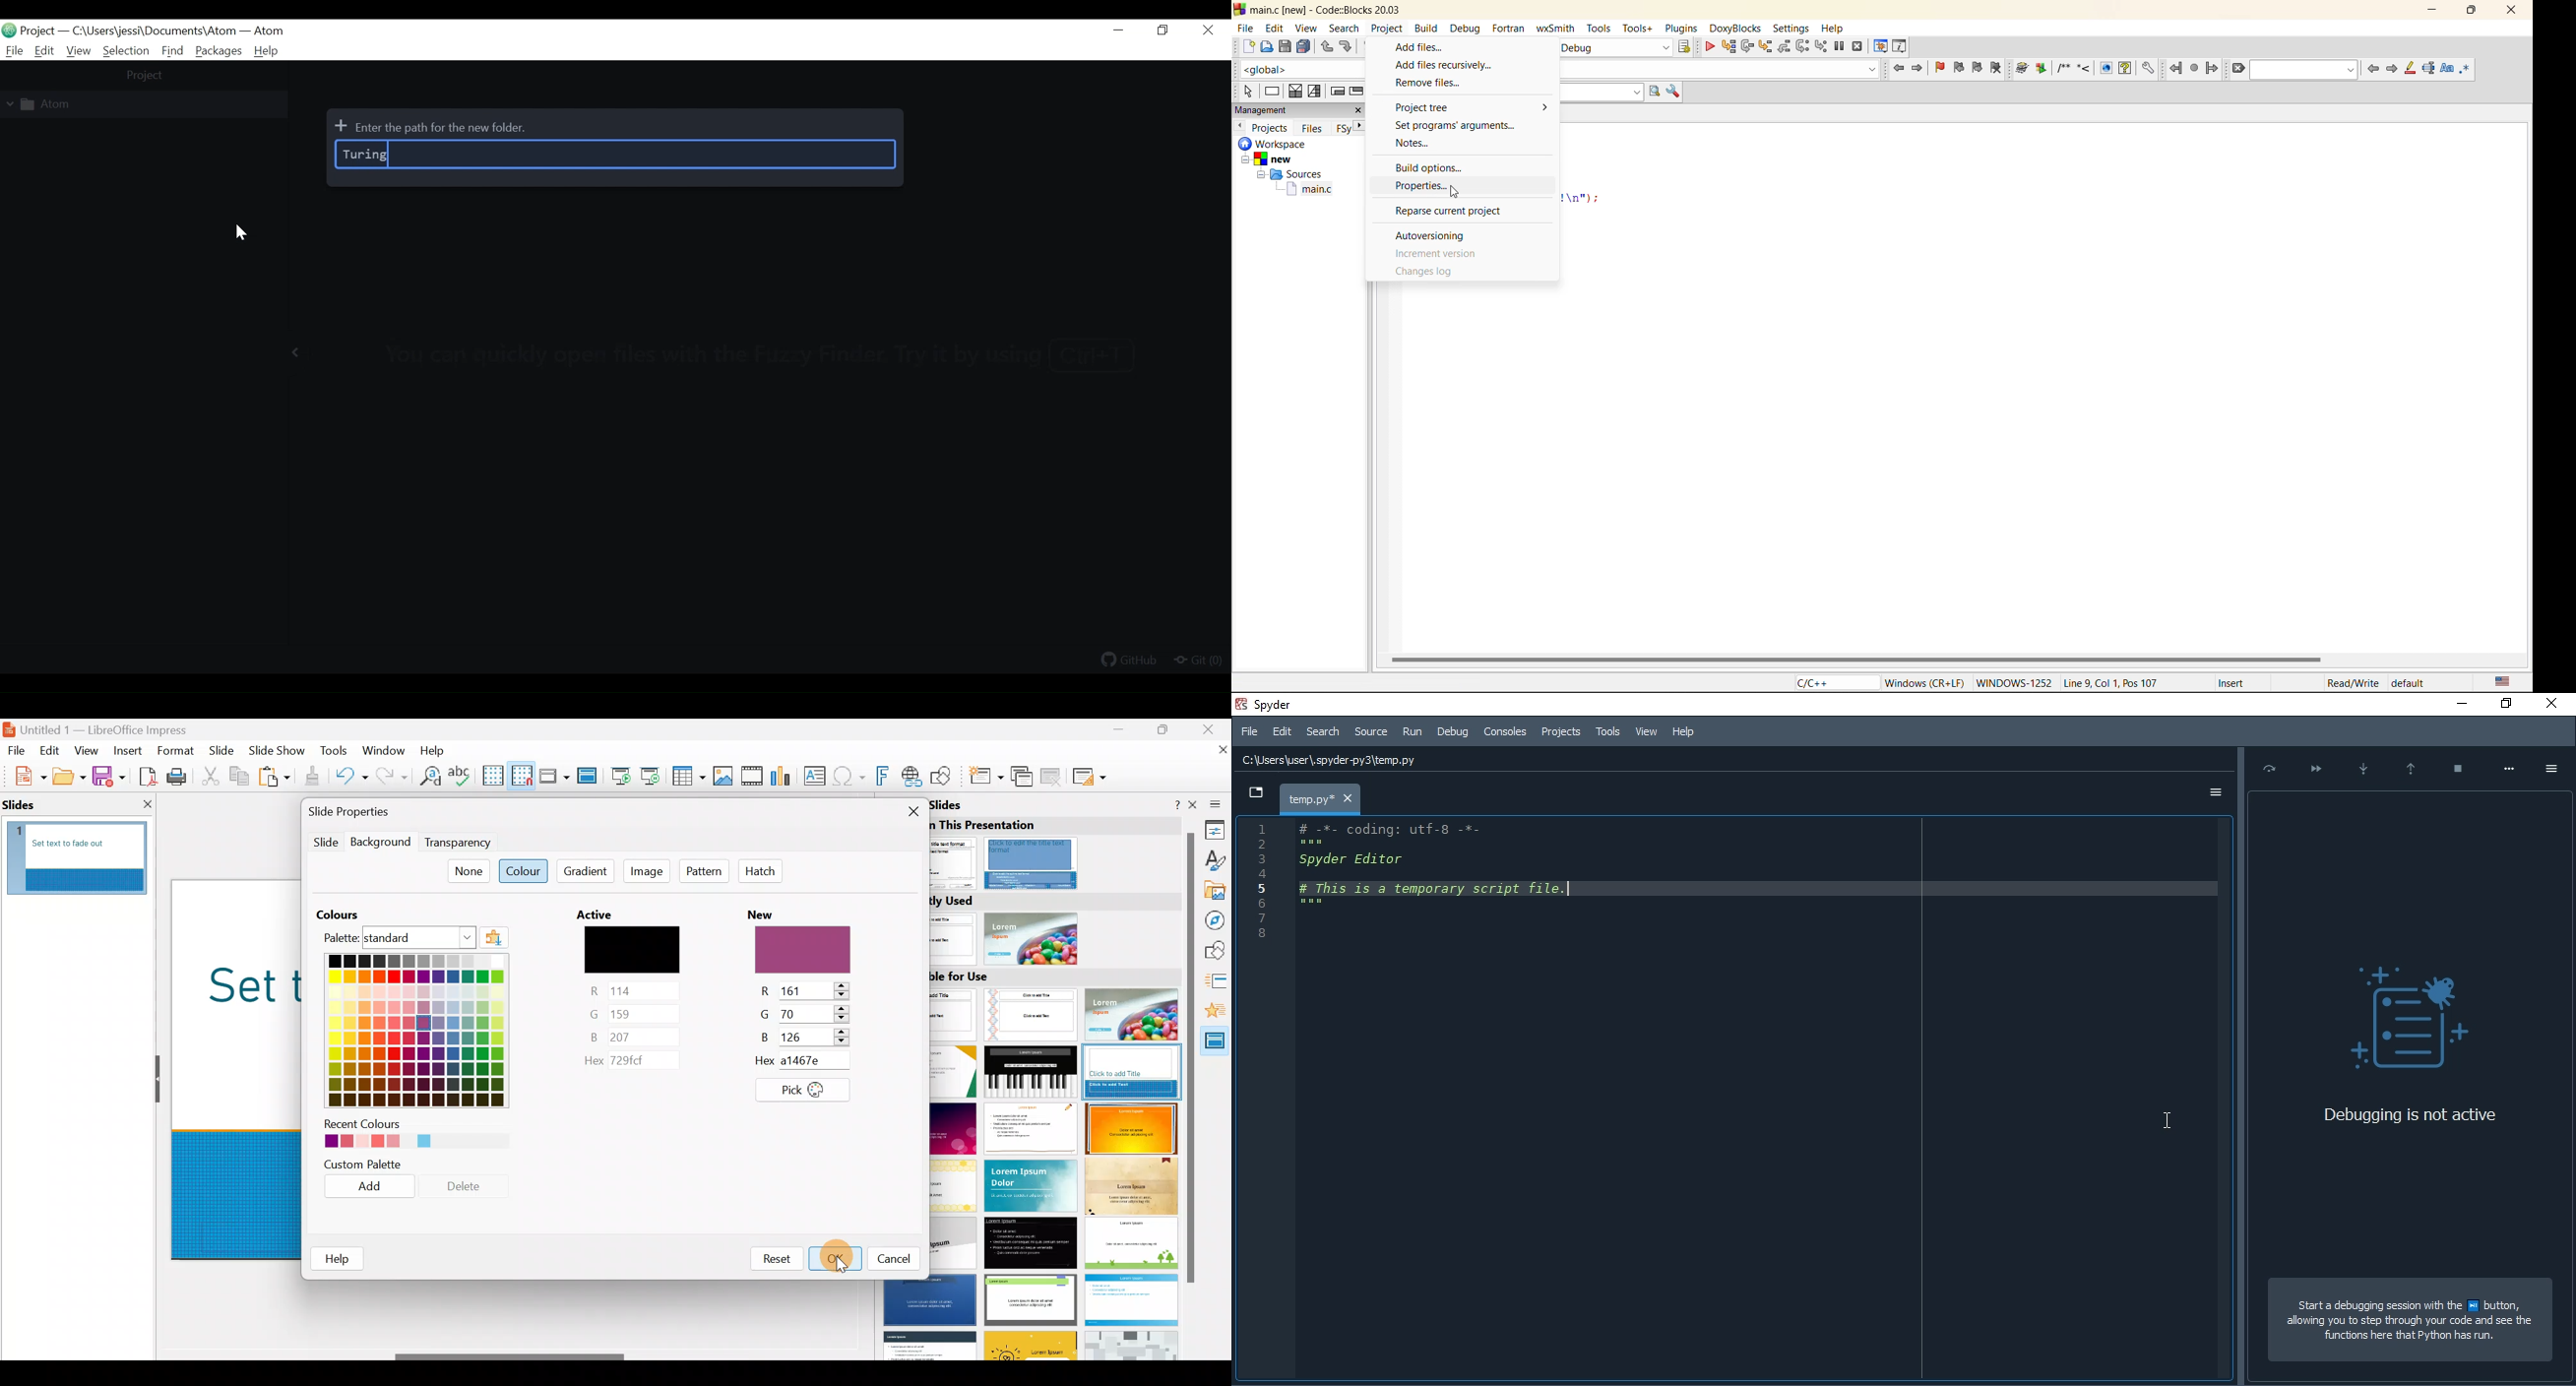 Image resolution: width=2576 pixels, height=1400 pixels. What do you see at coordinates (1190, 1057) in the screenshot?
I see `scroll bar` at bounding box center [1190, 1057].